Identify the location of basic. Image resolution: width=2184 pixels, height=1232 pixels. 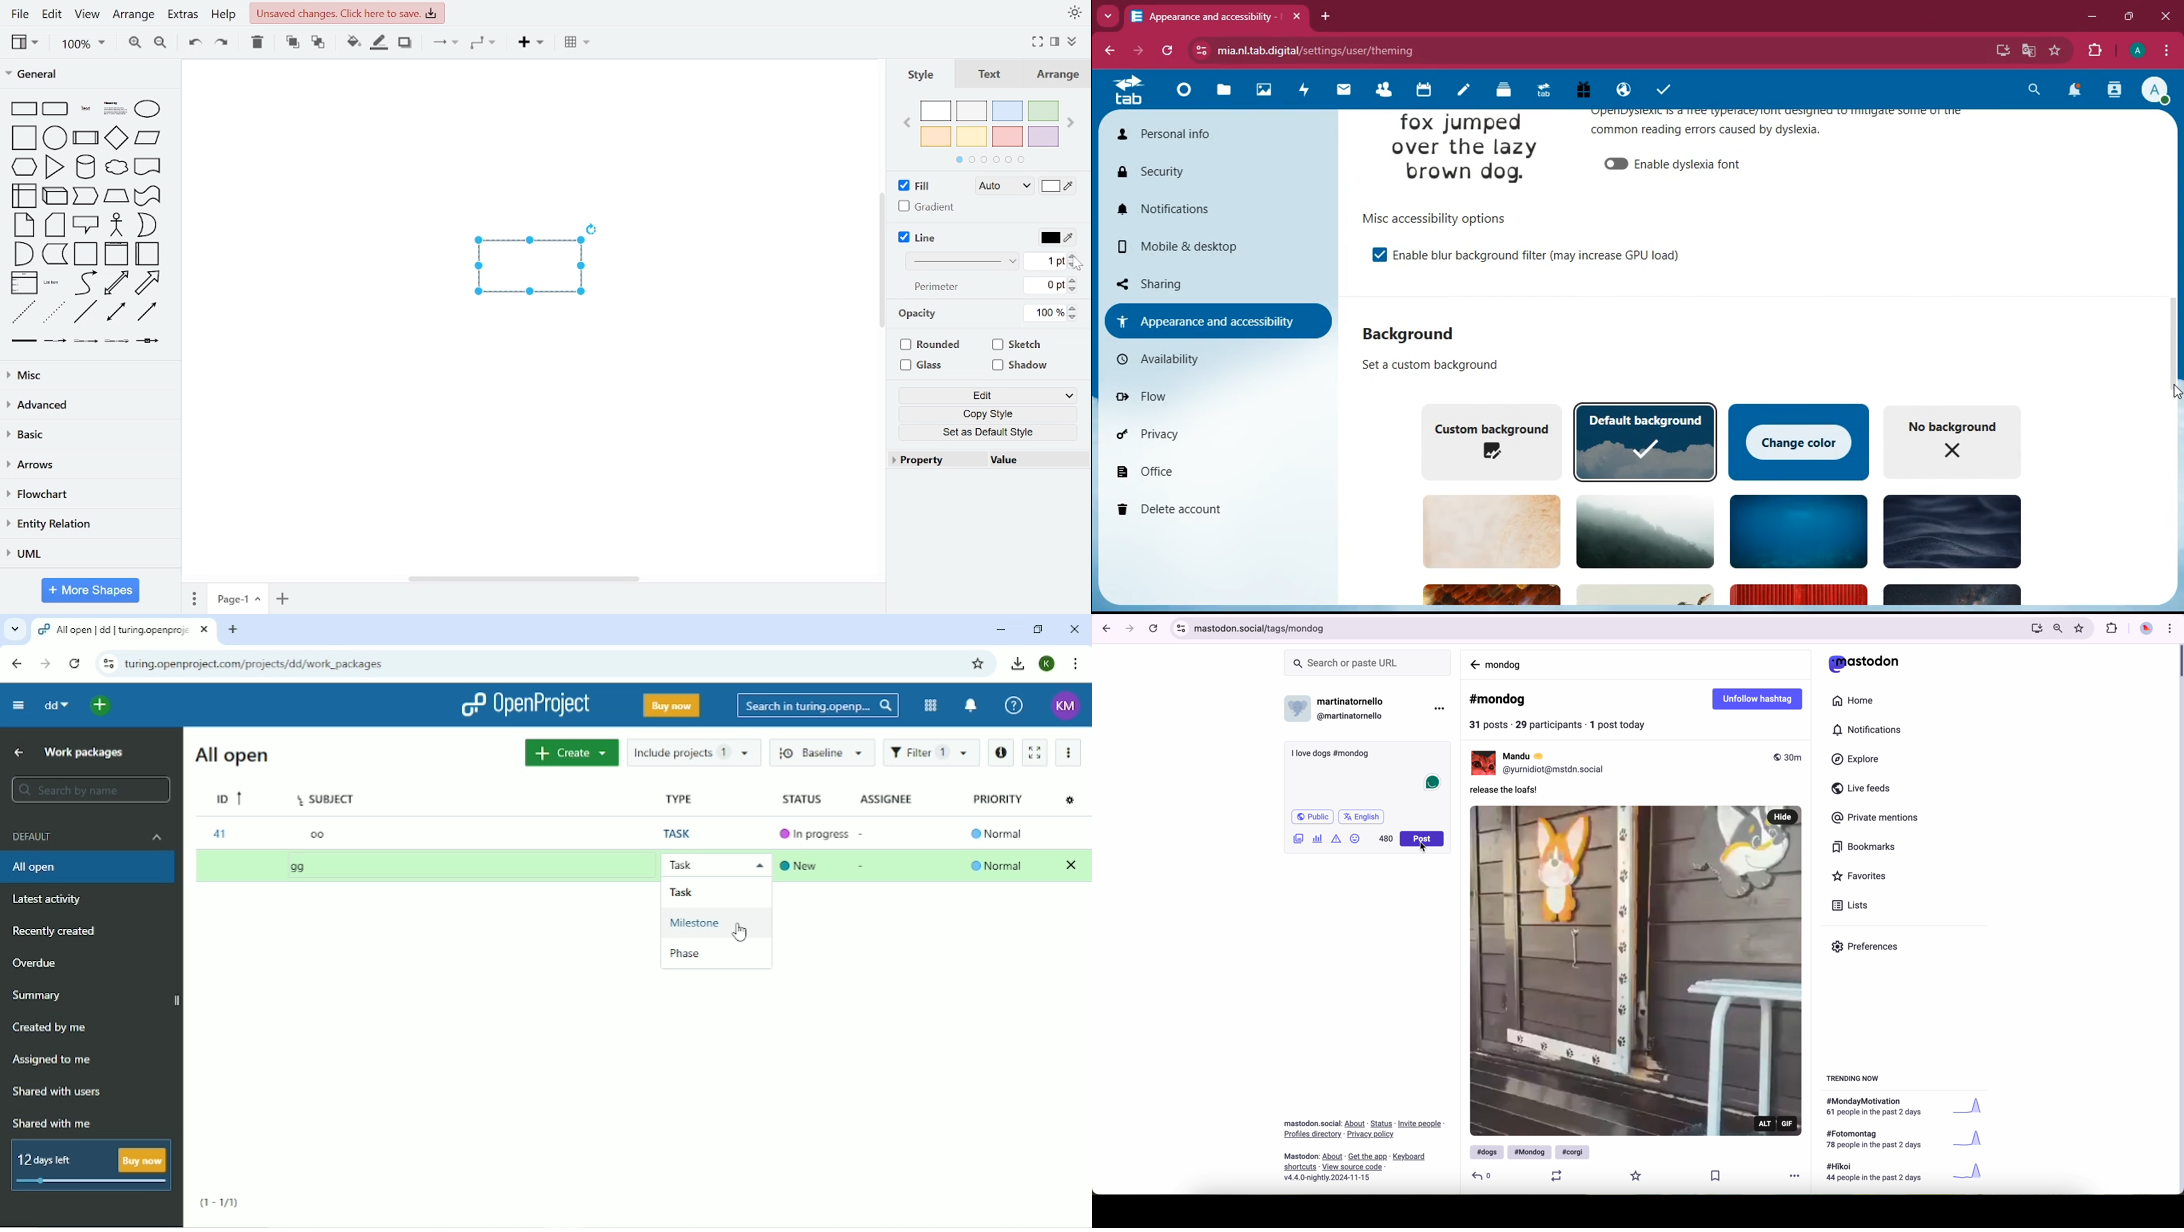
(87, 436).